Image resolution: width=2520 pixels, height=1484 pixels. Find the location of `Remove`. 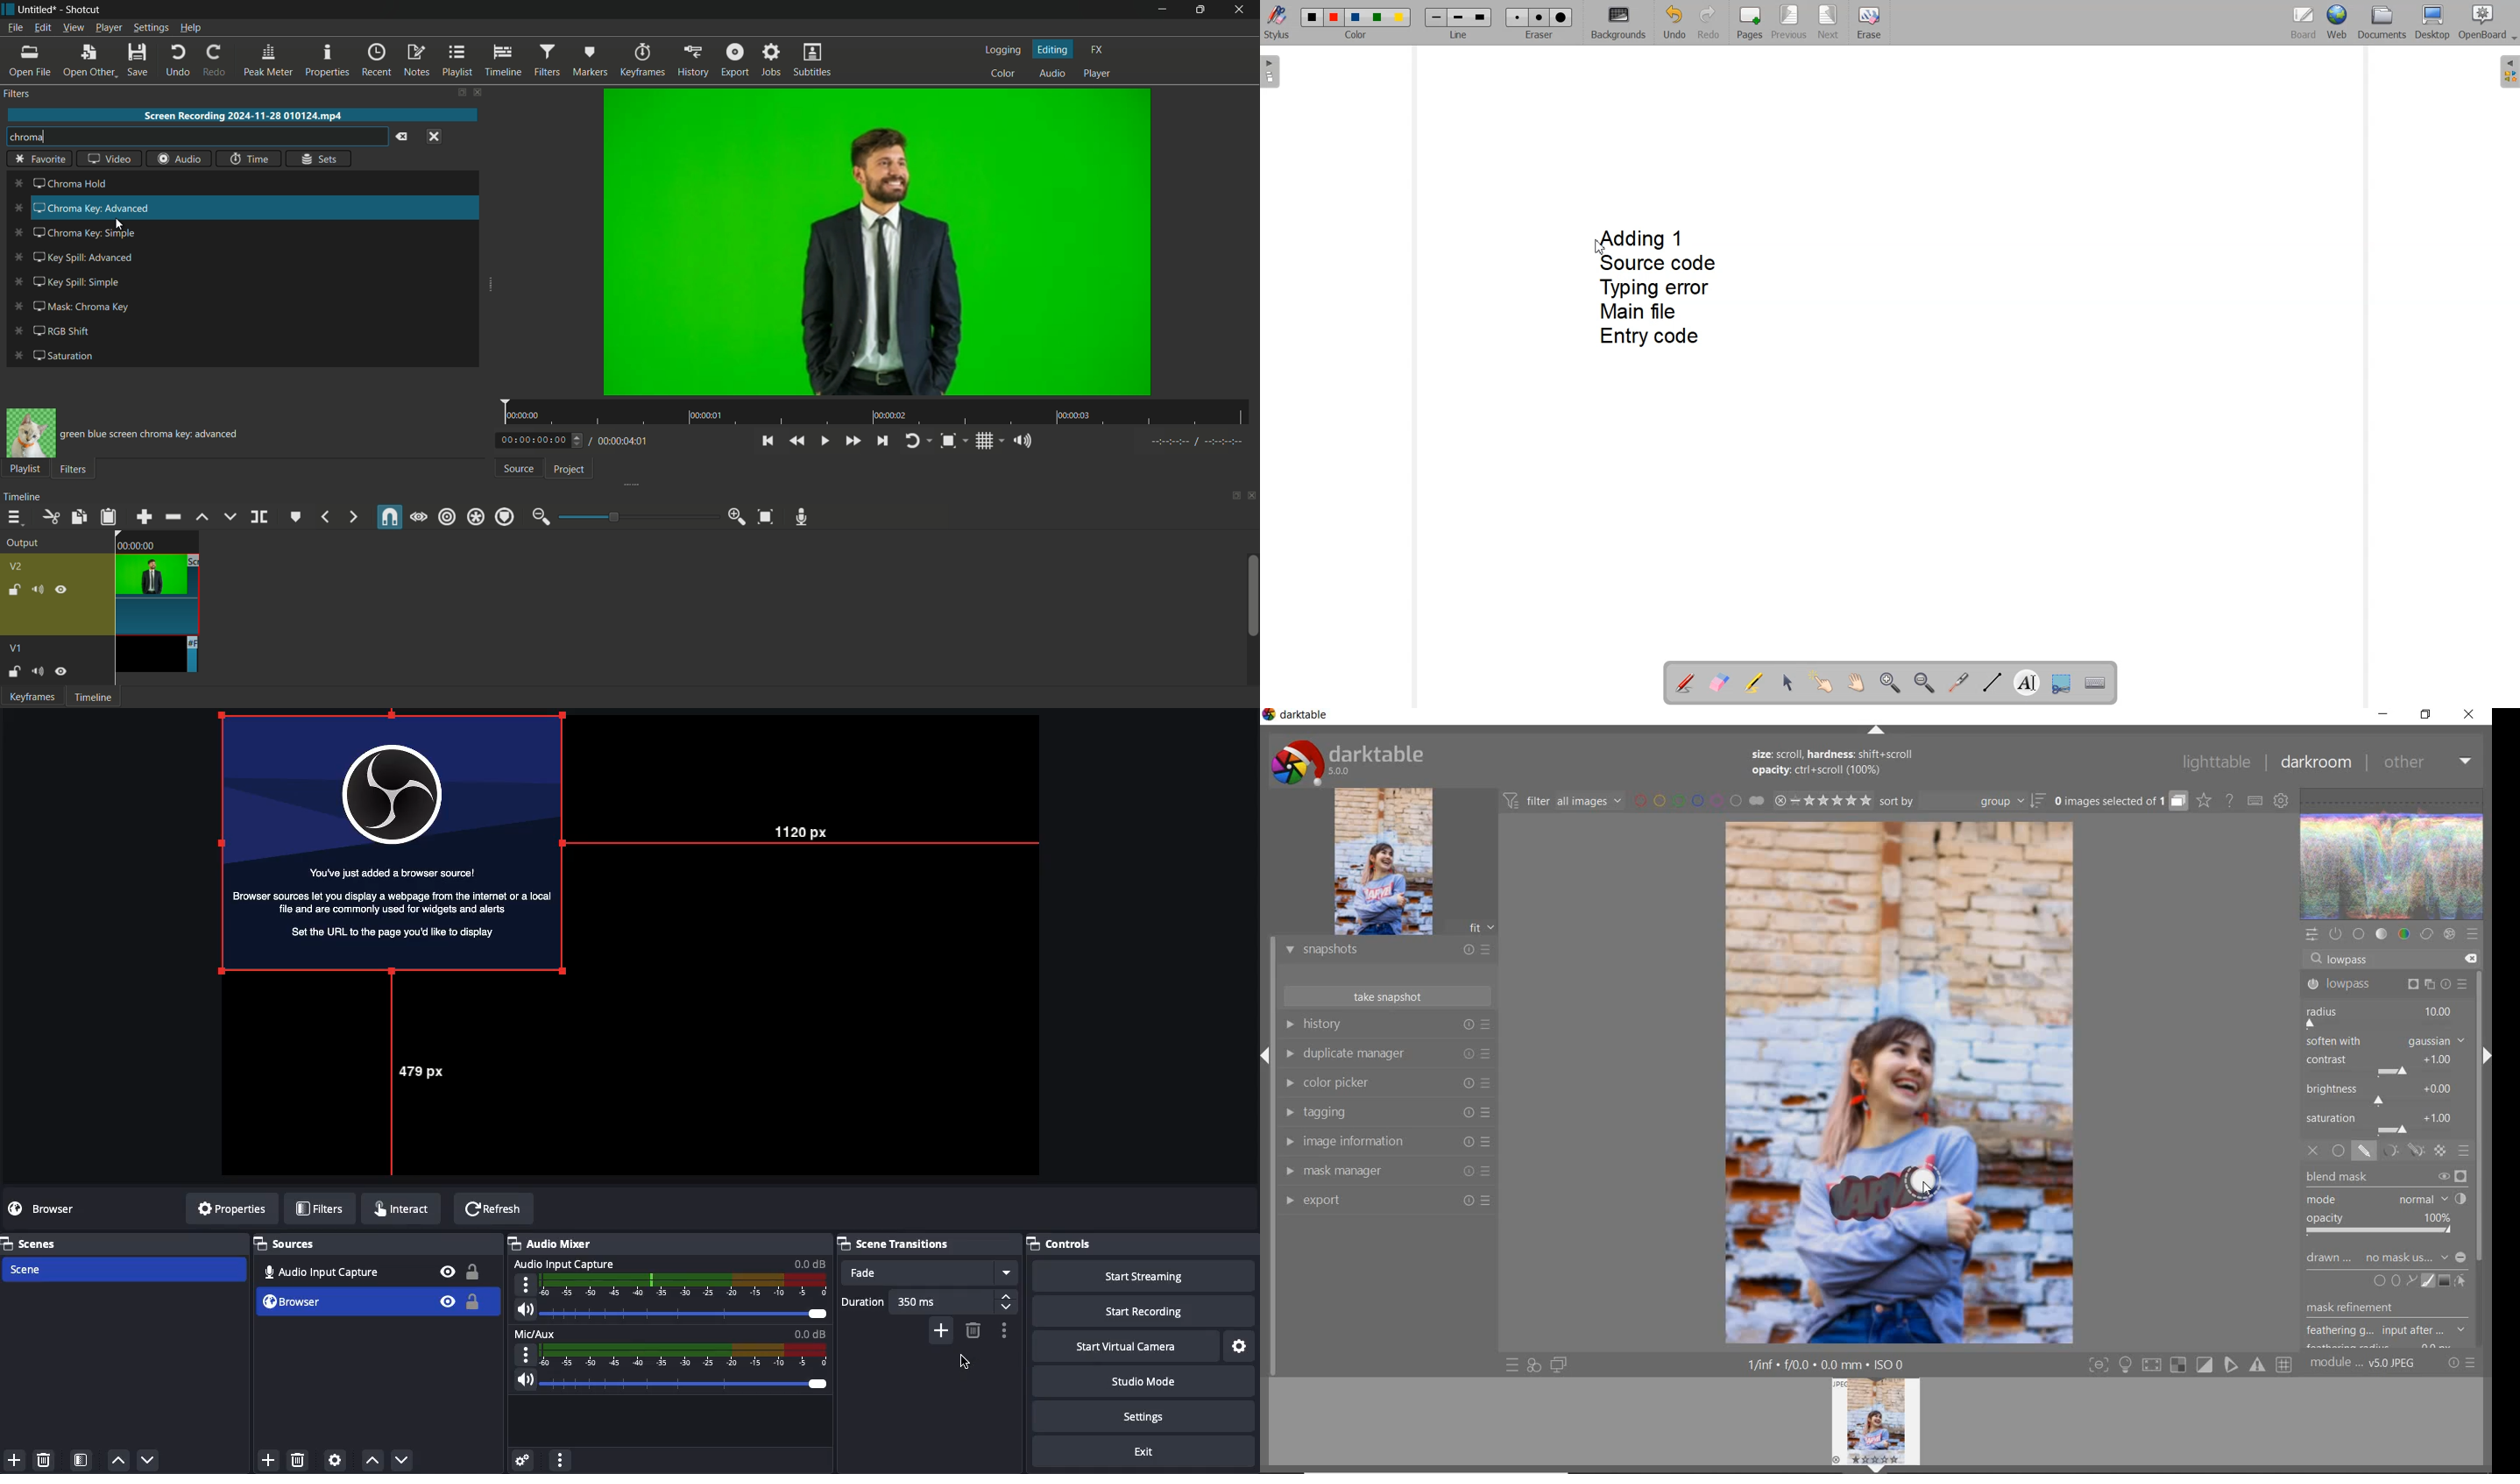

Remove is located at coordinates (973, 1329).